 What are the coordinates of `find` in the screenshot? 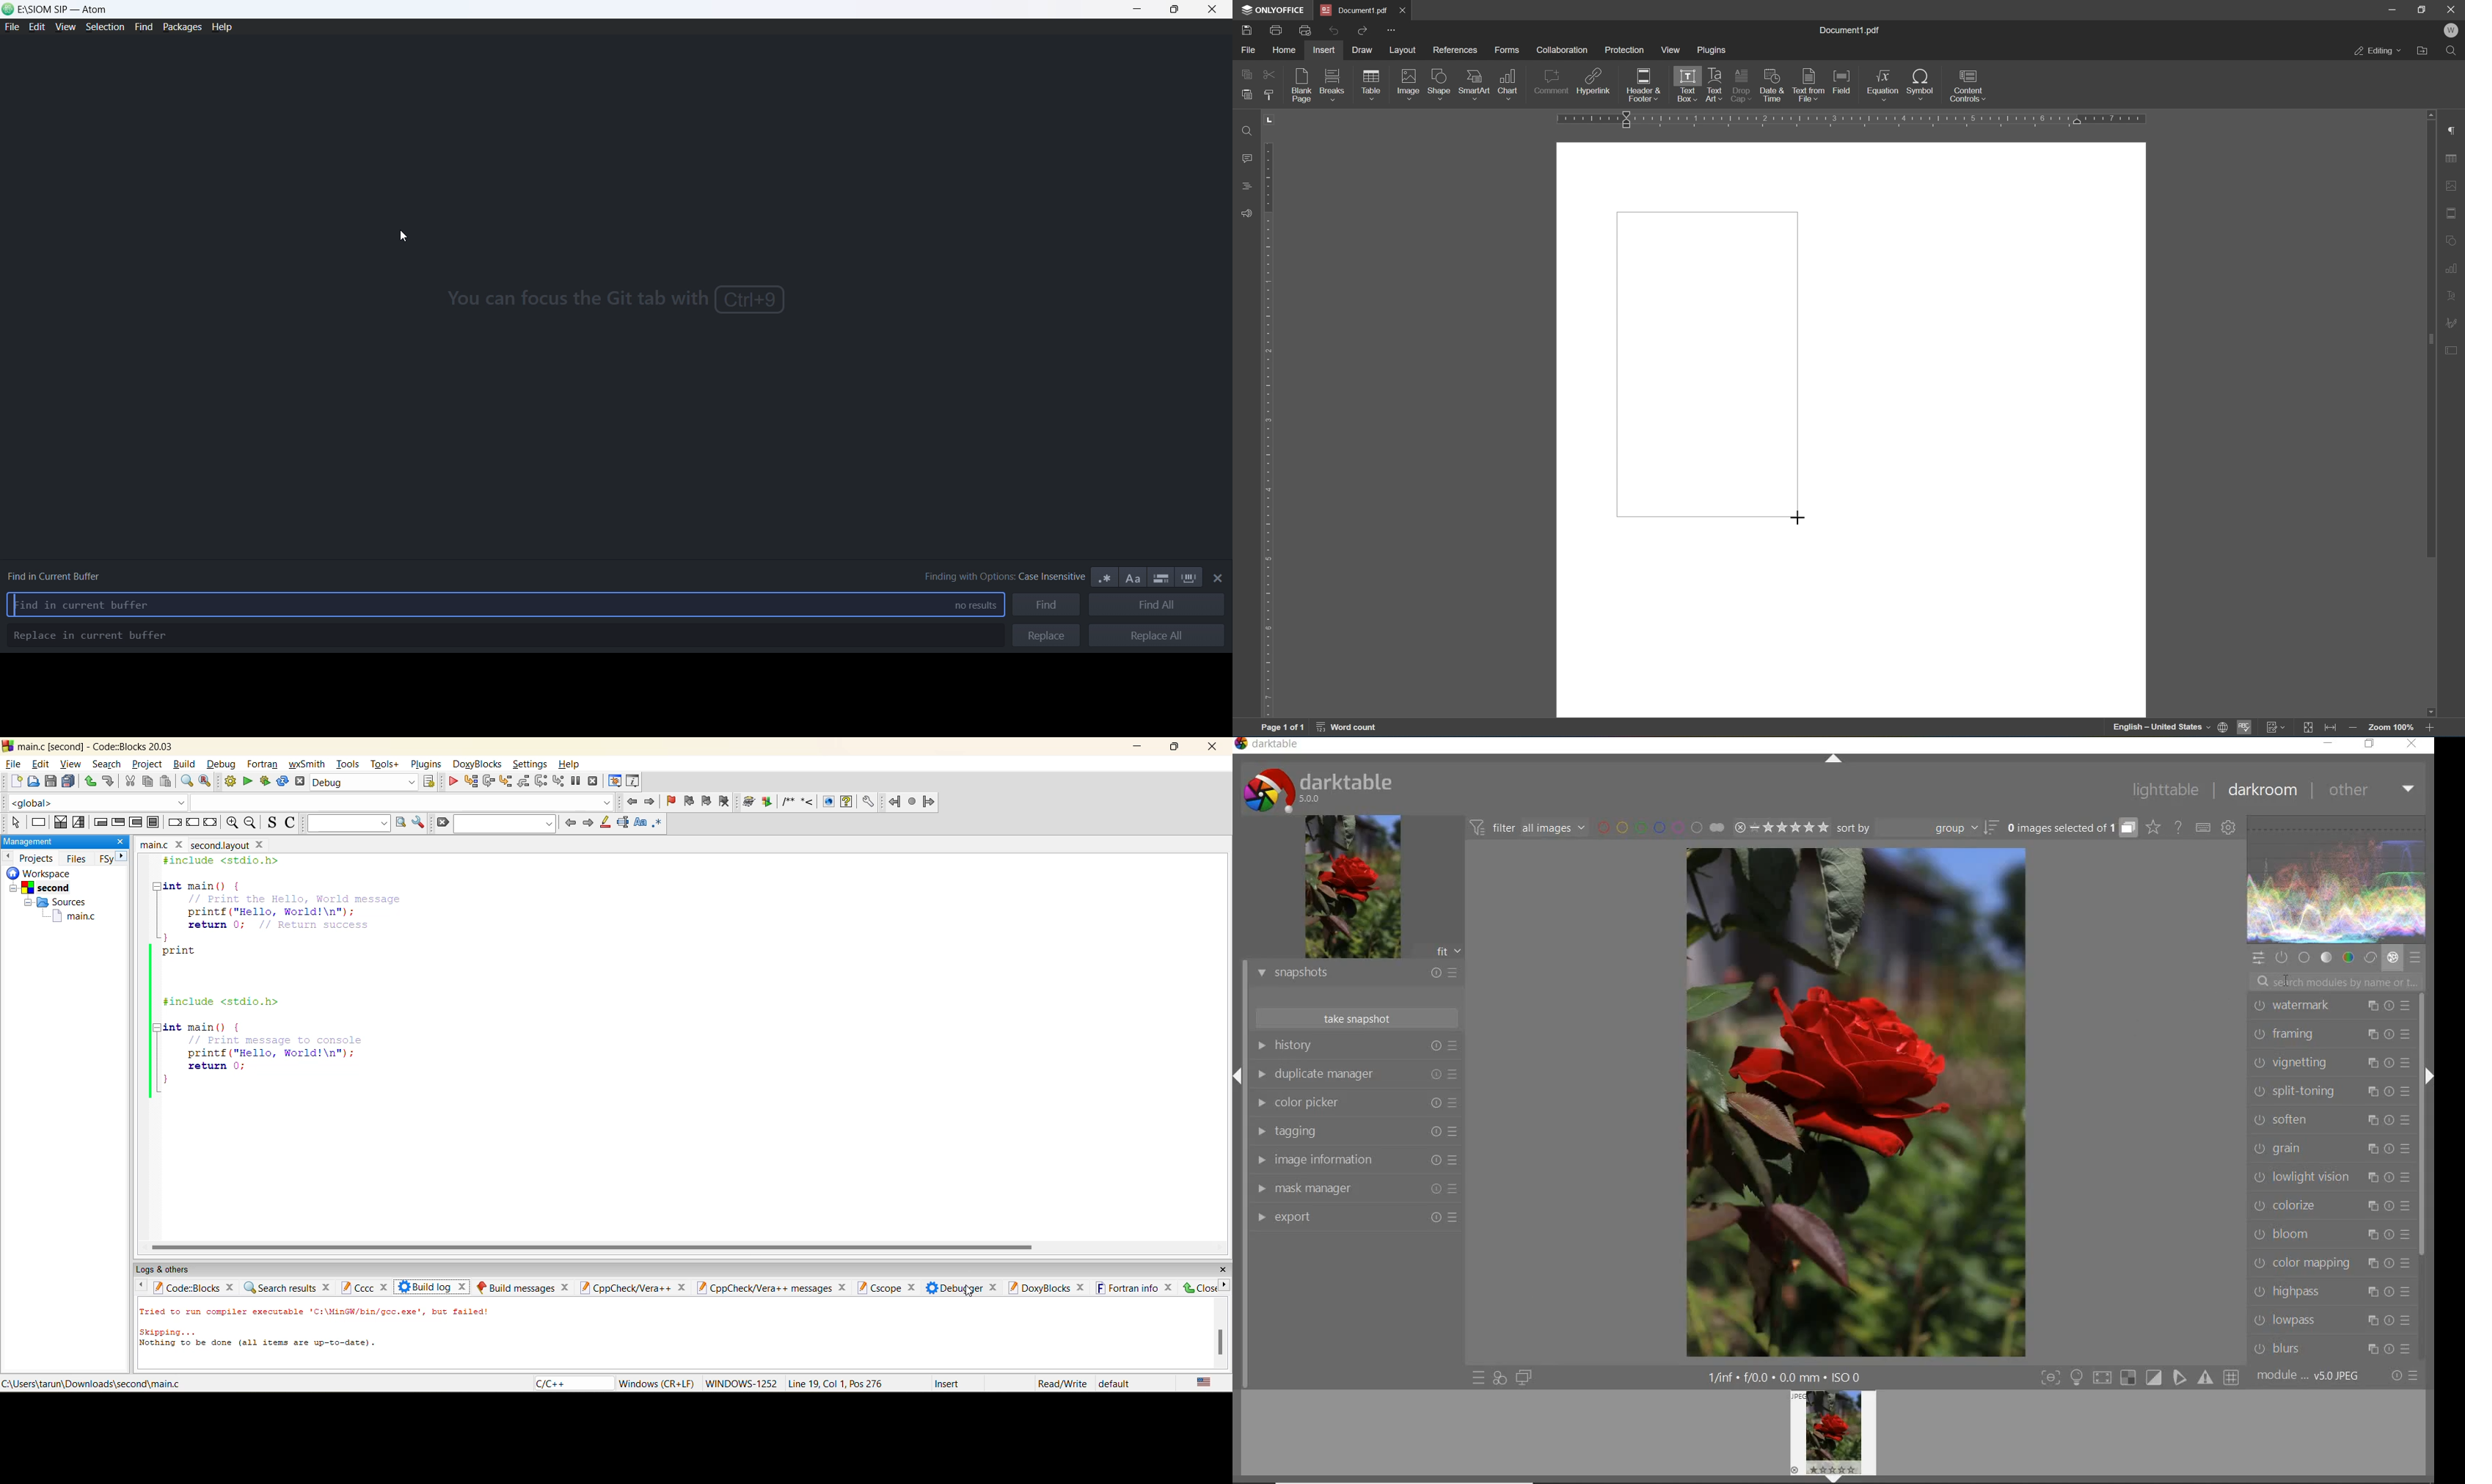 It's located at (141, 28).